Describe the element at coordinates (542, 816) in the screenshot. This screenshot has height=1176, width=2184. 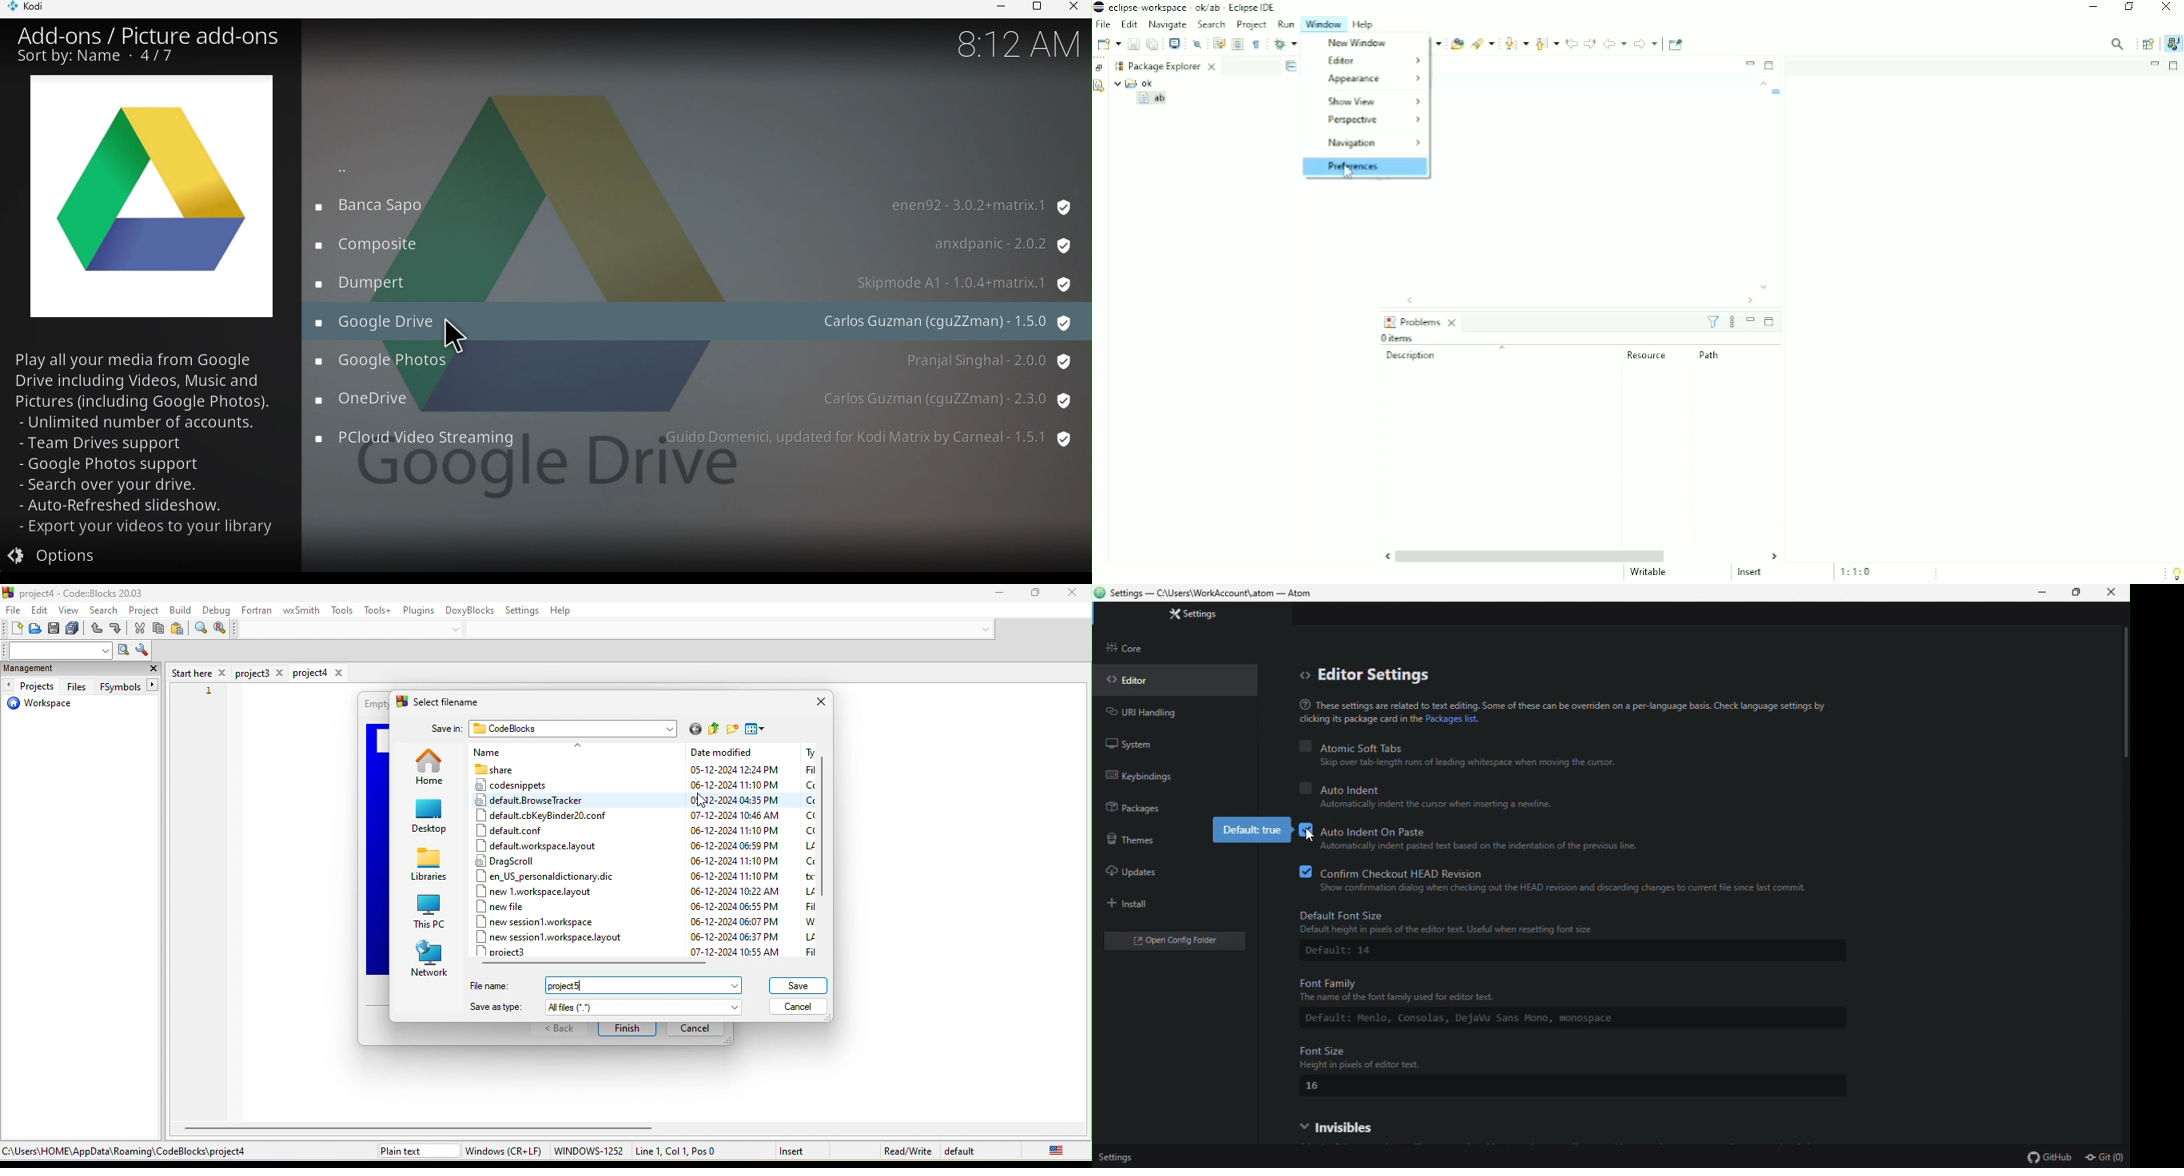
I see `default cb\key binder 20 conf` at that location.